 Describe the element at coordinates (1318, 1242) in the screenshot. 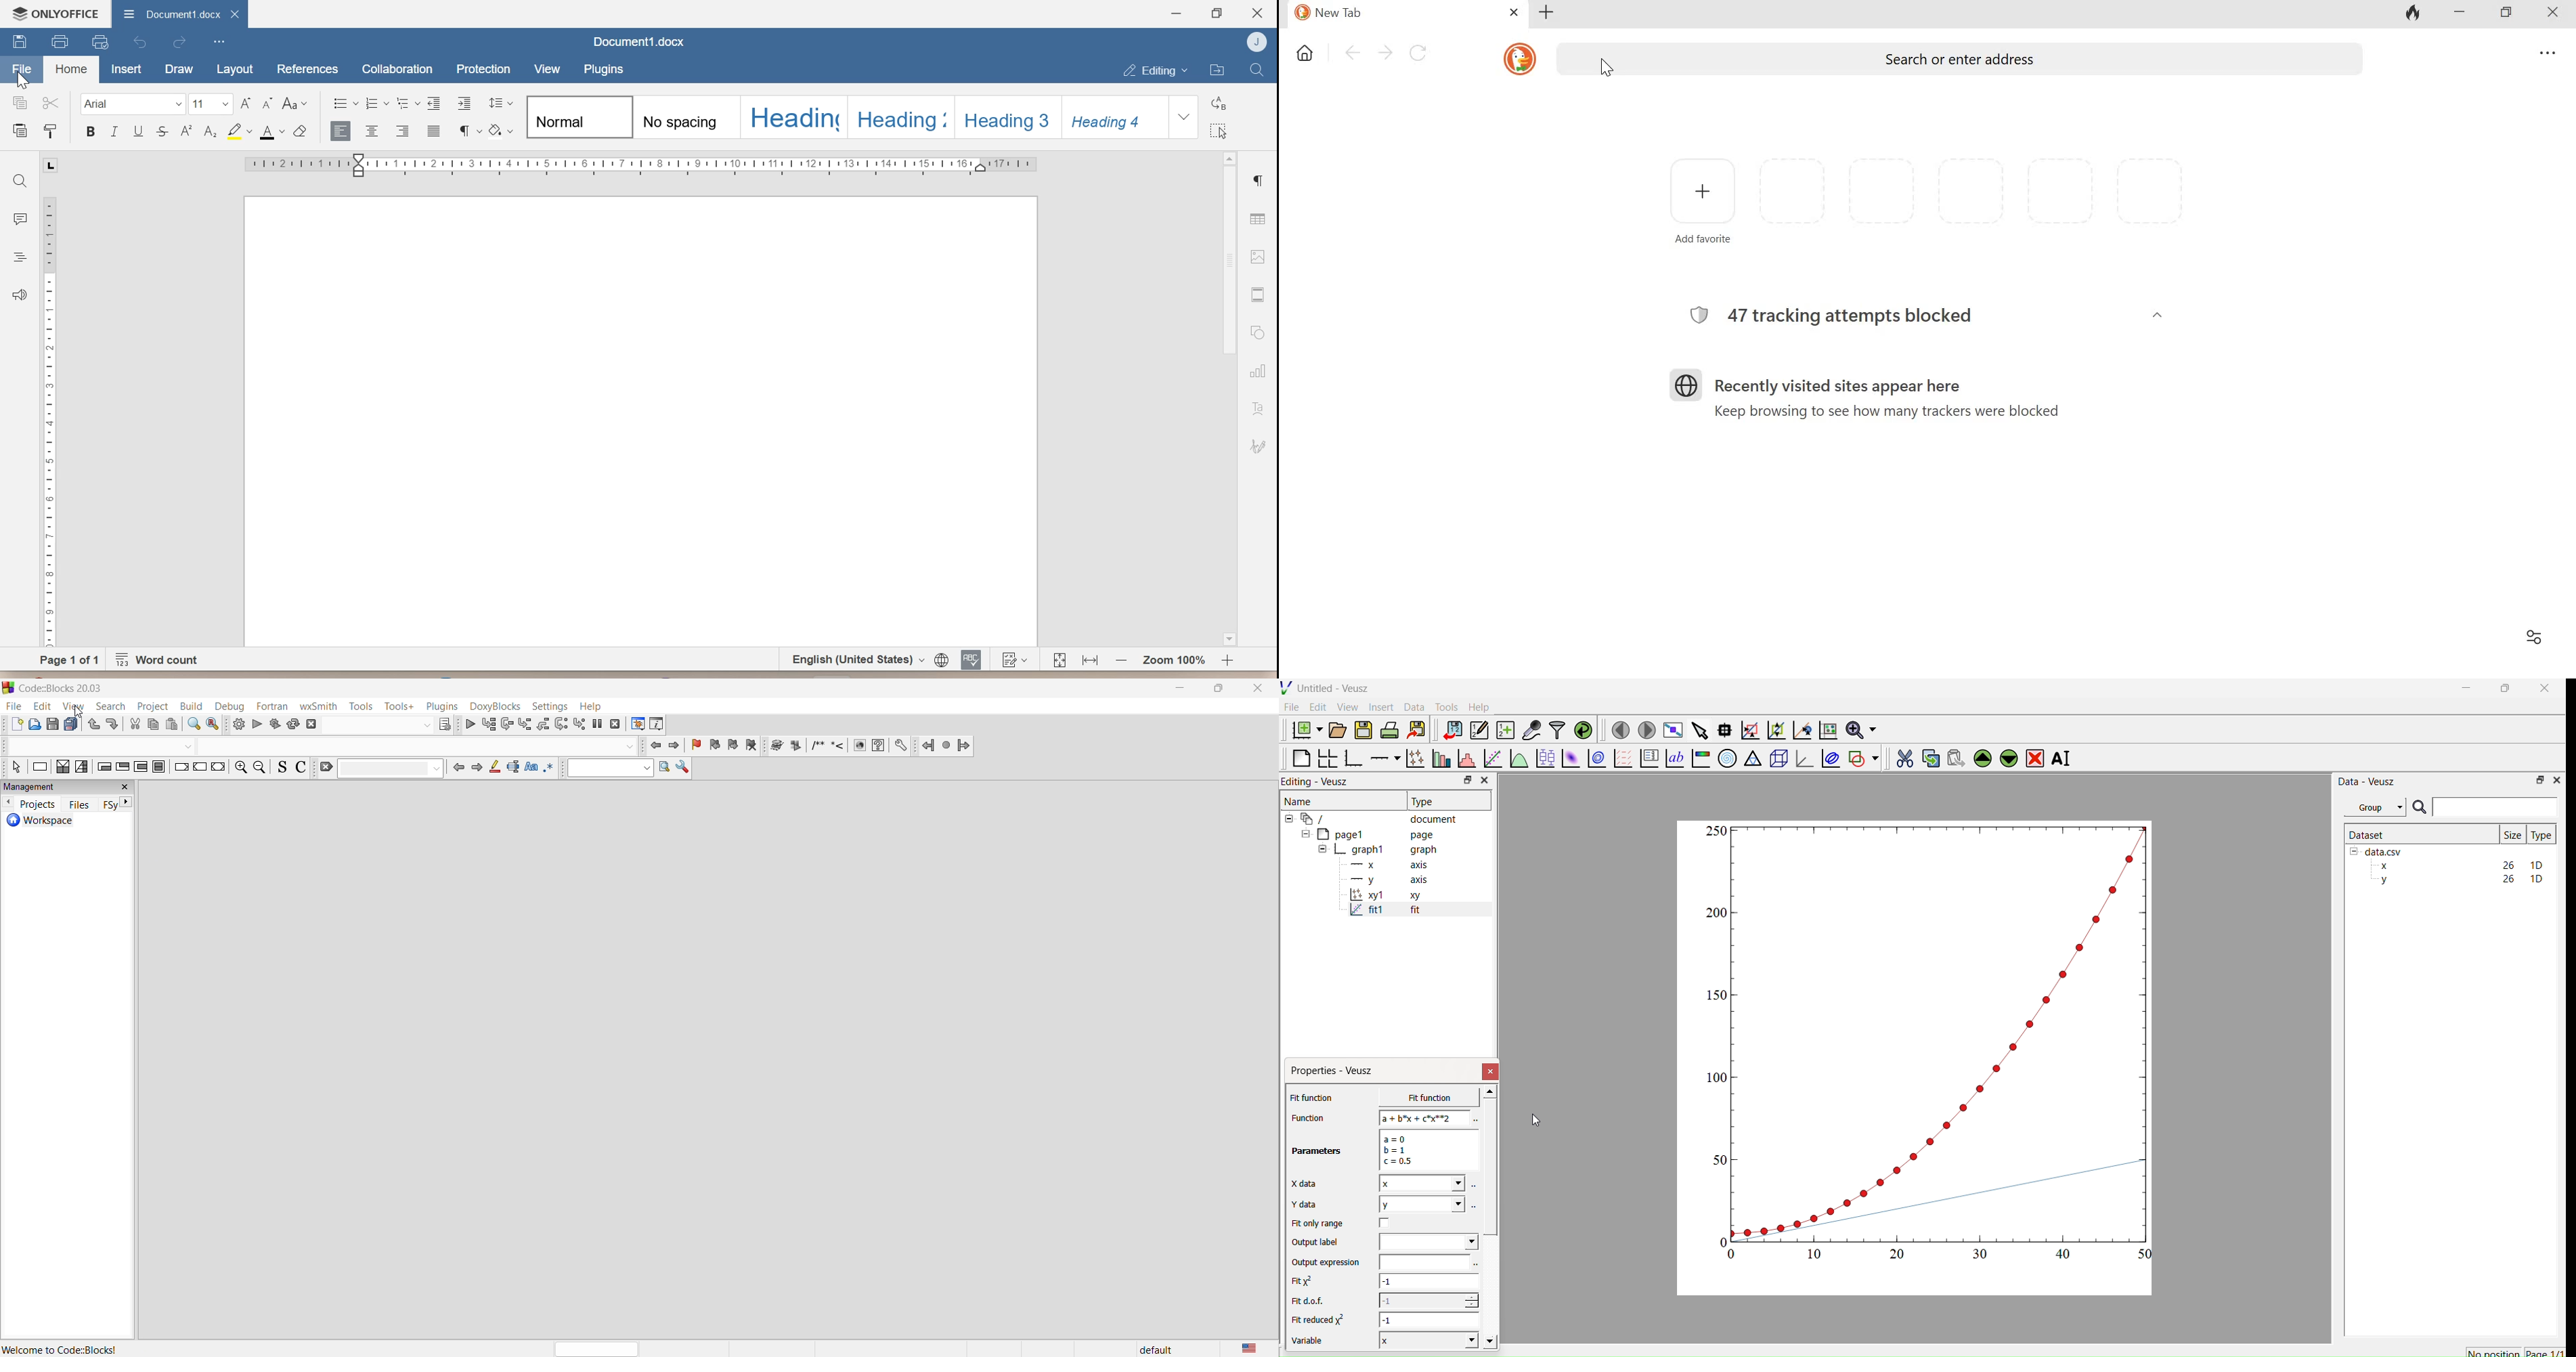

I see `Output label` at that location.